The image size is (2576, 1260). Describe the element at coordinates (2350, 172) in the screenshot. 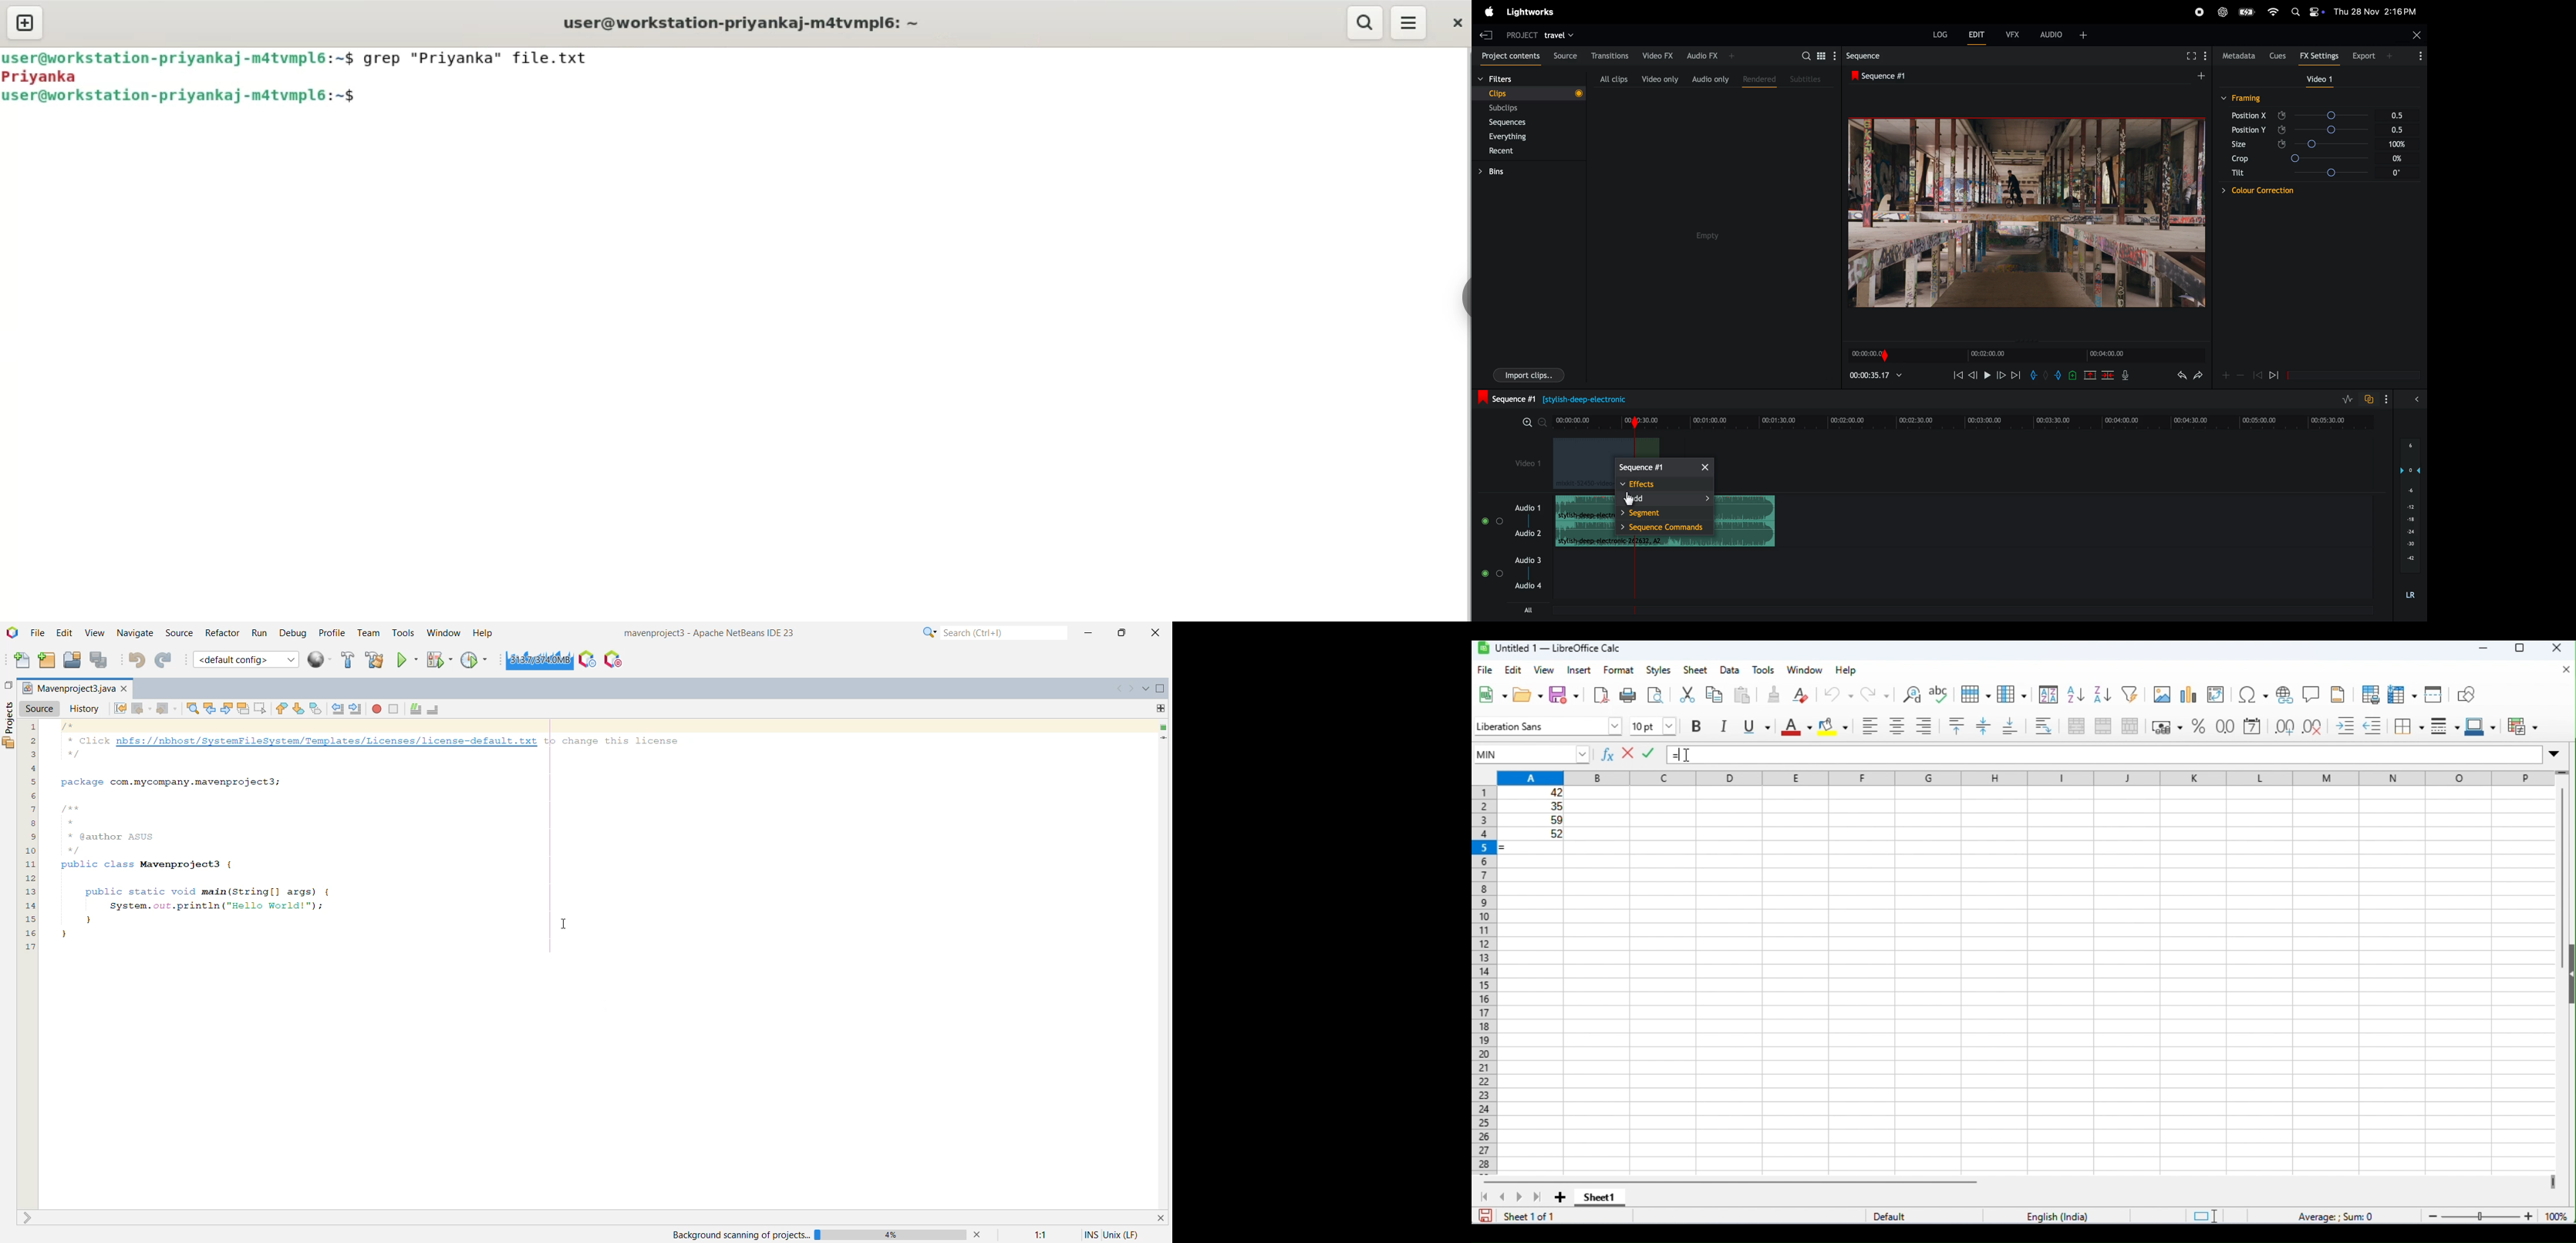

I see `angle` at that location.